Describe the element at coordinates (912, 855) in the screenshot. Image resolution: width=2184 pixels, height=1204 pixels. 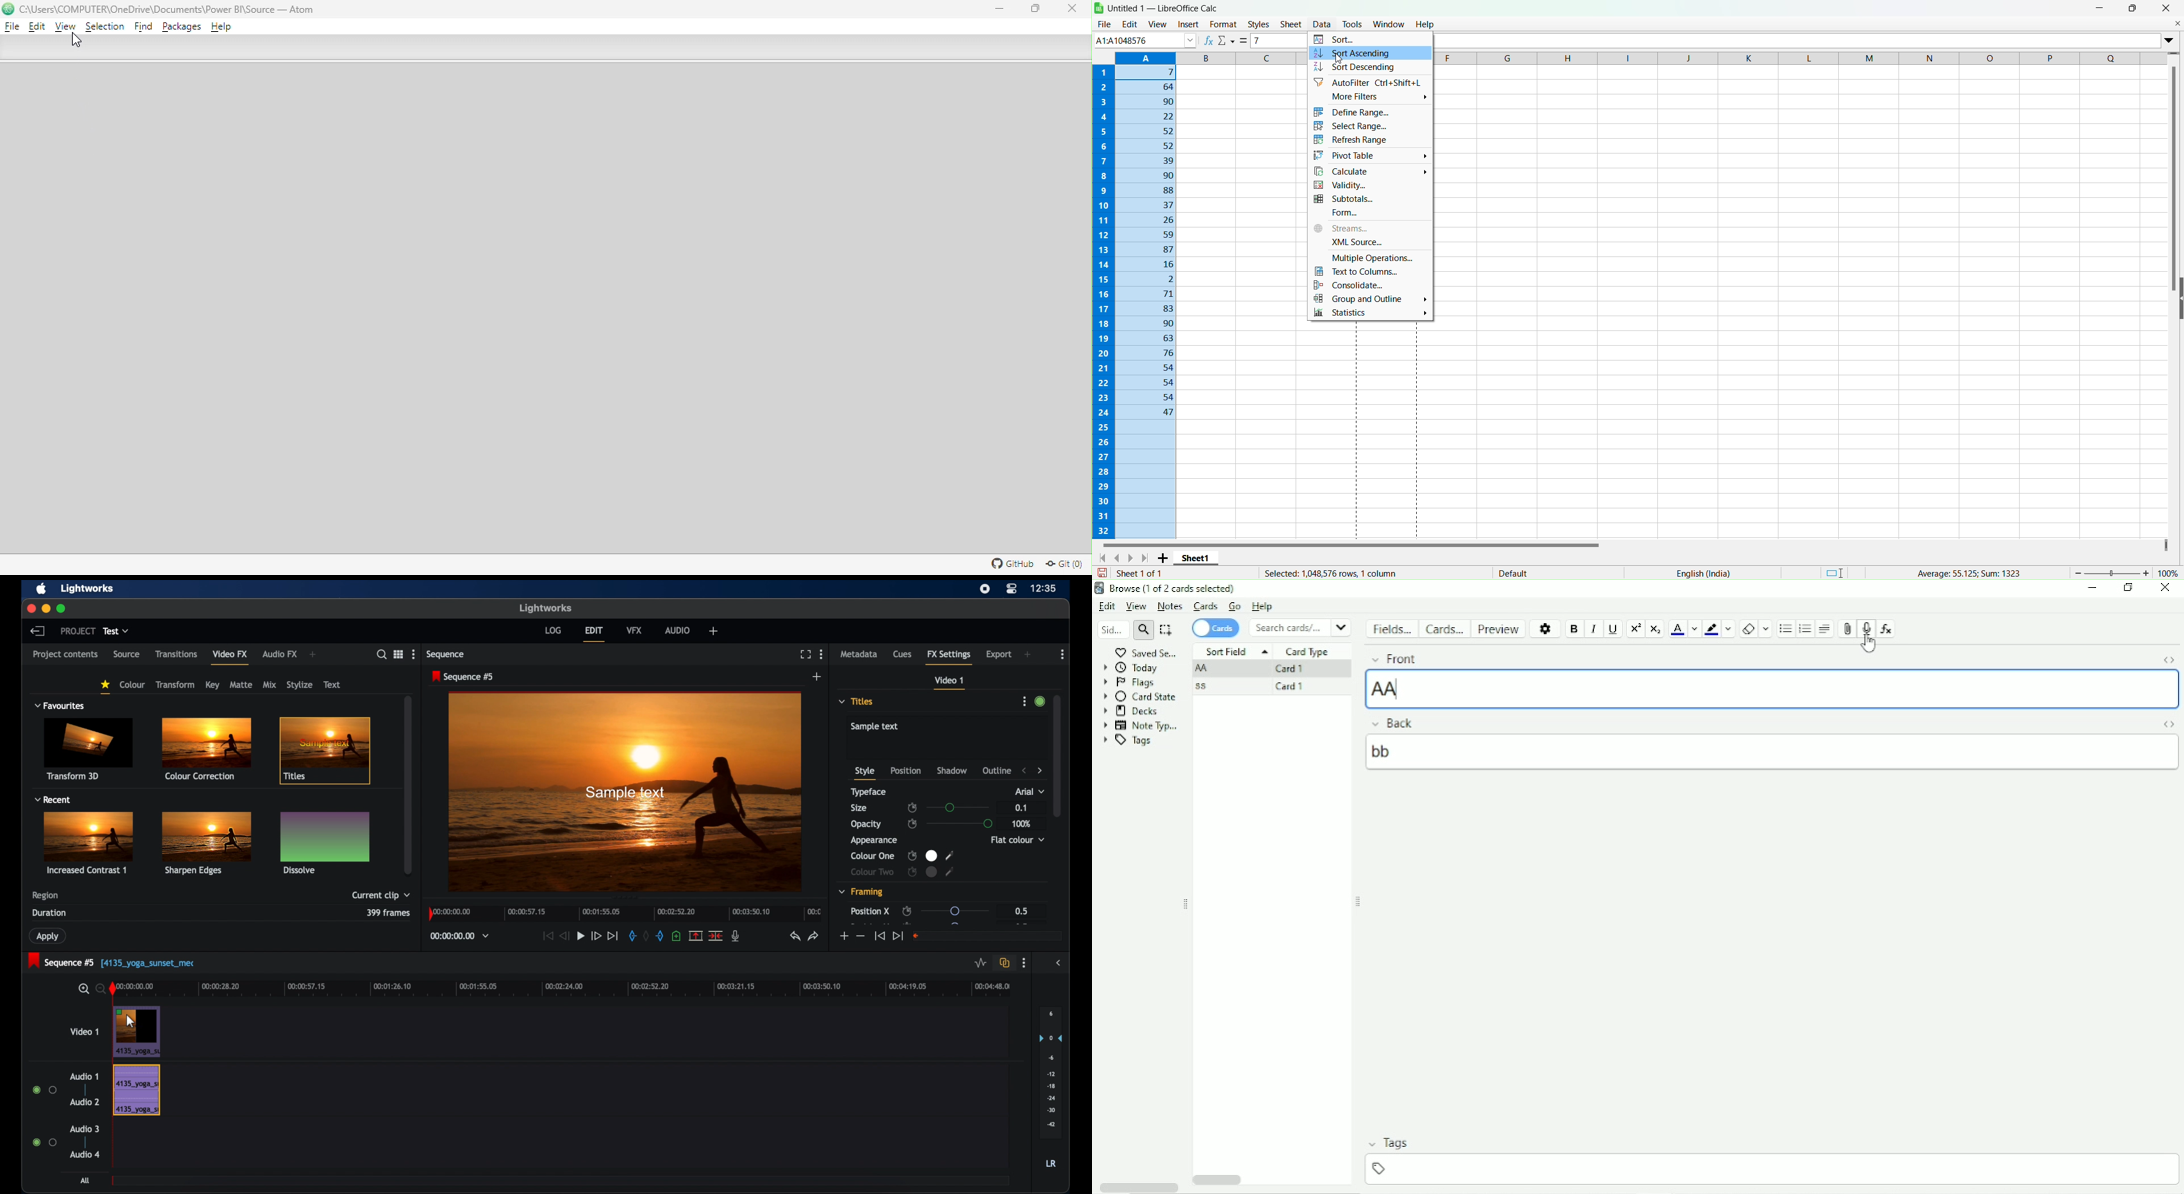
I see `enable/disable` at that location.